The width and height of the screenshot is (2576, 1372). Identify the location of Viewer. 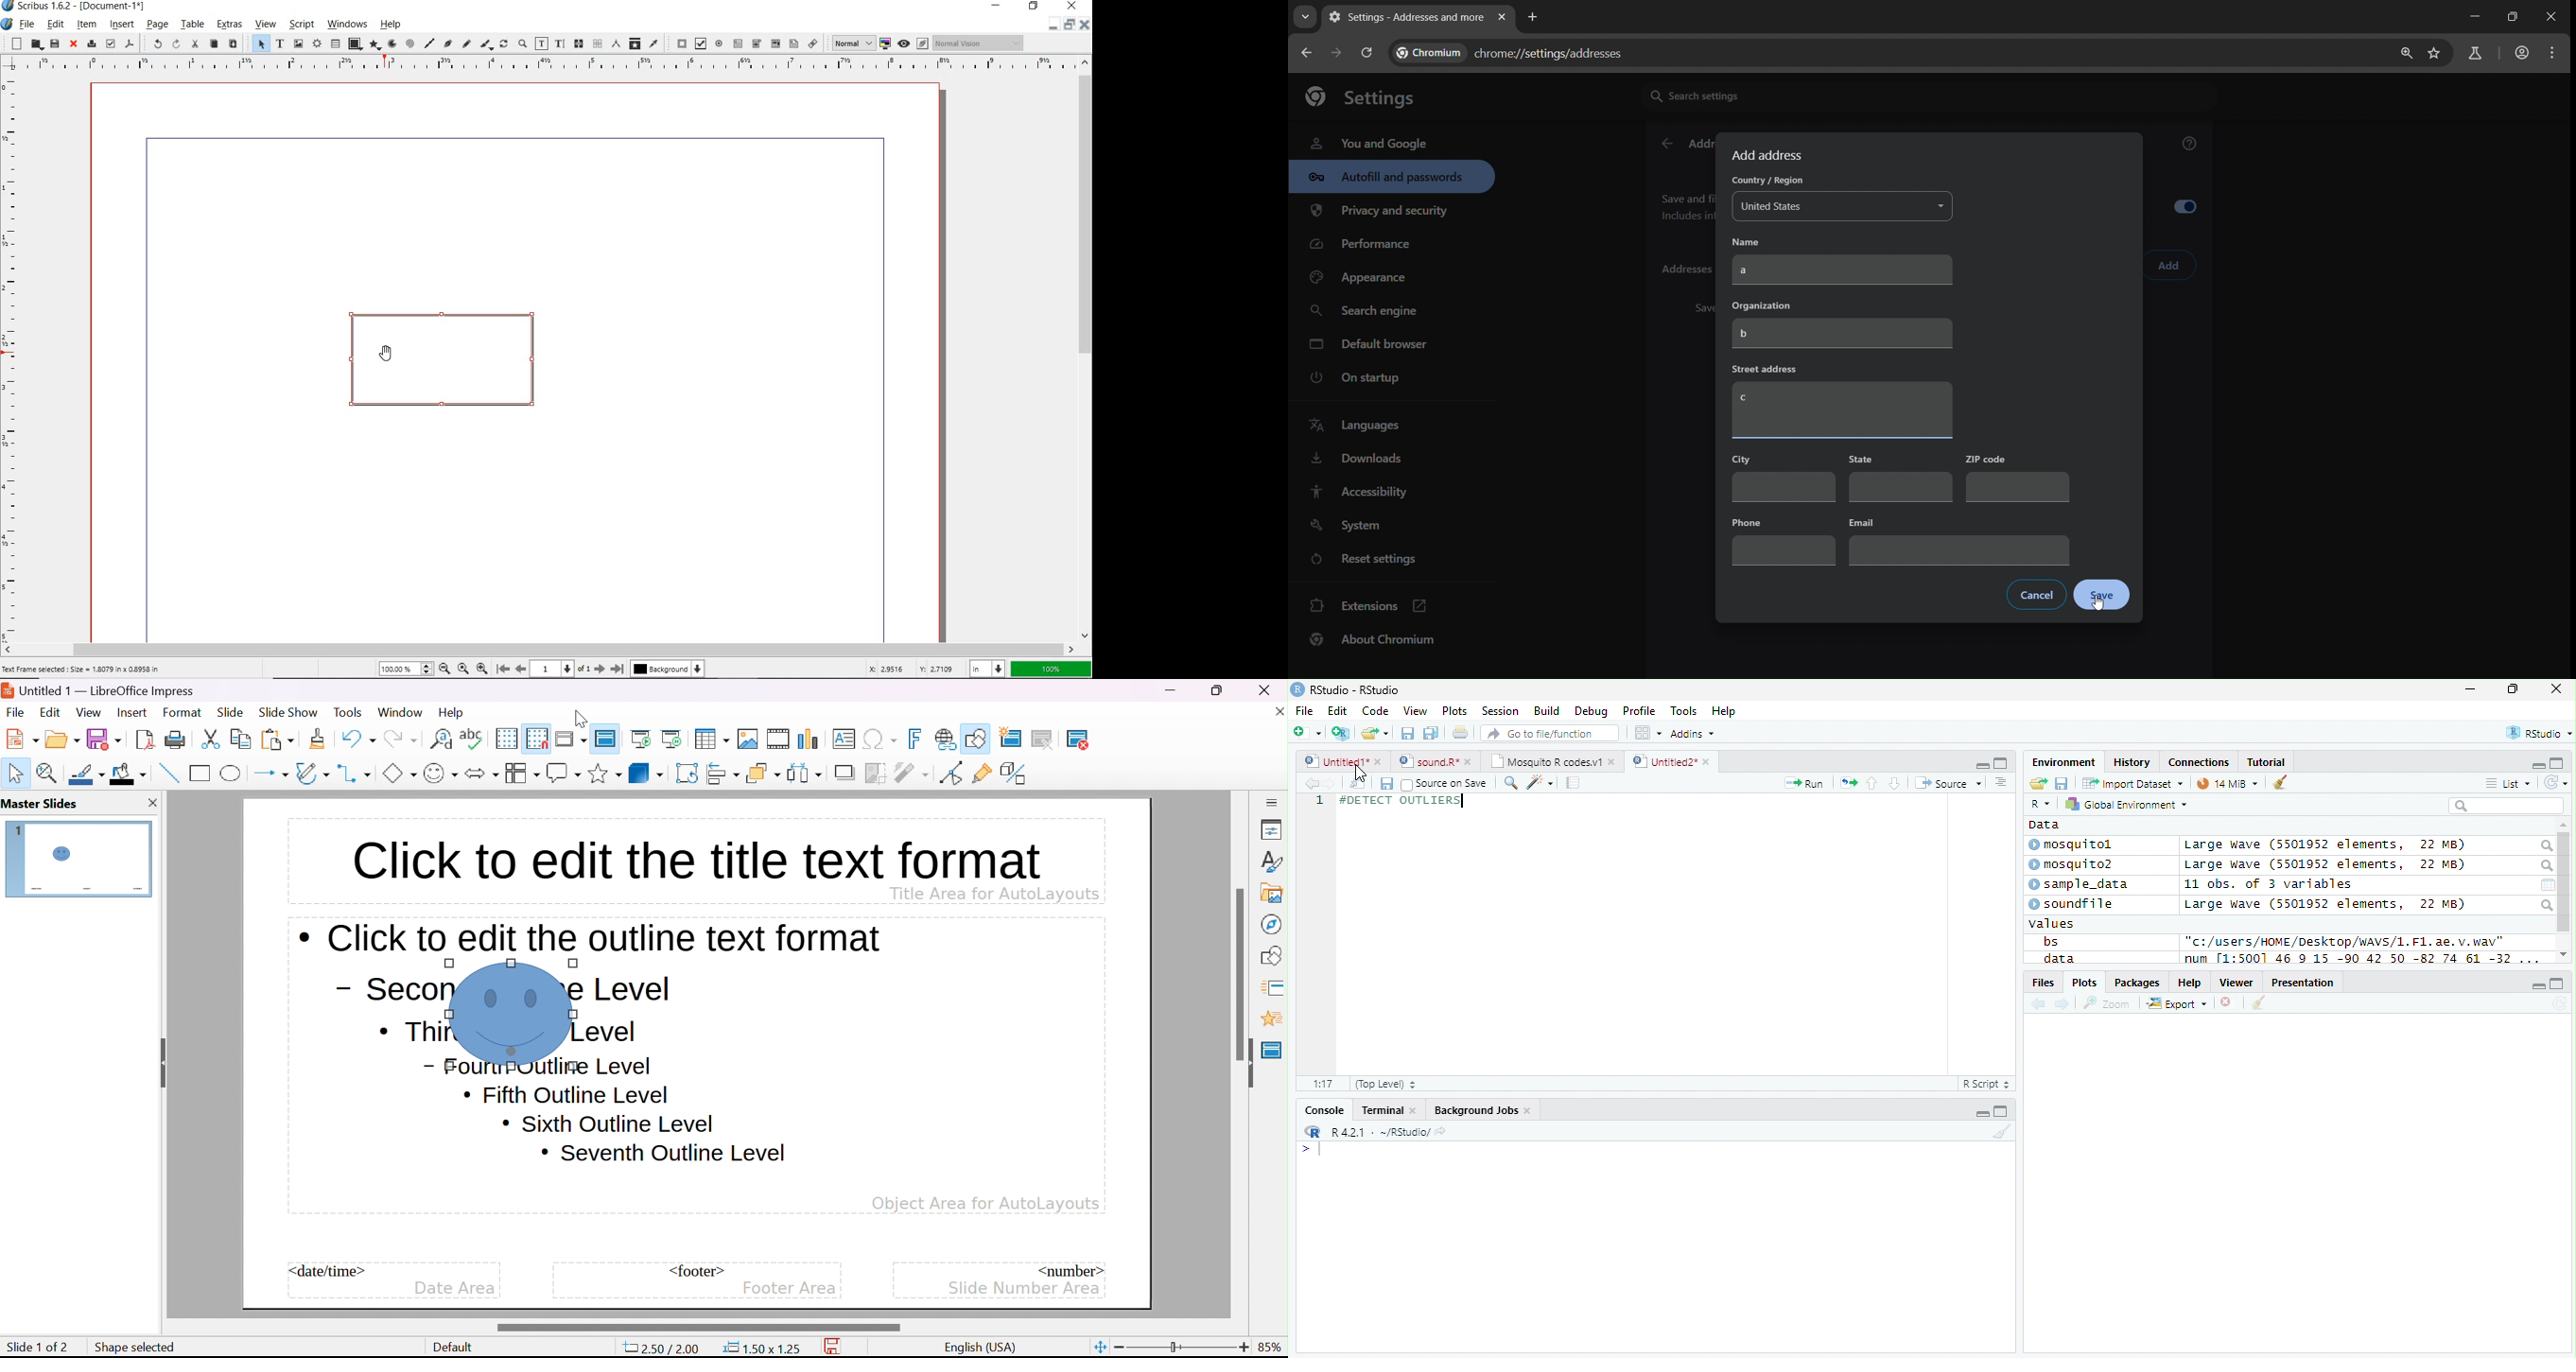
(2237, 983).